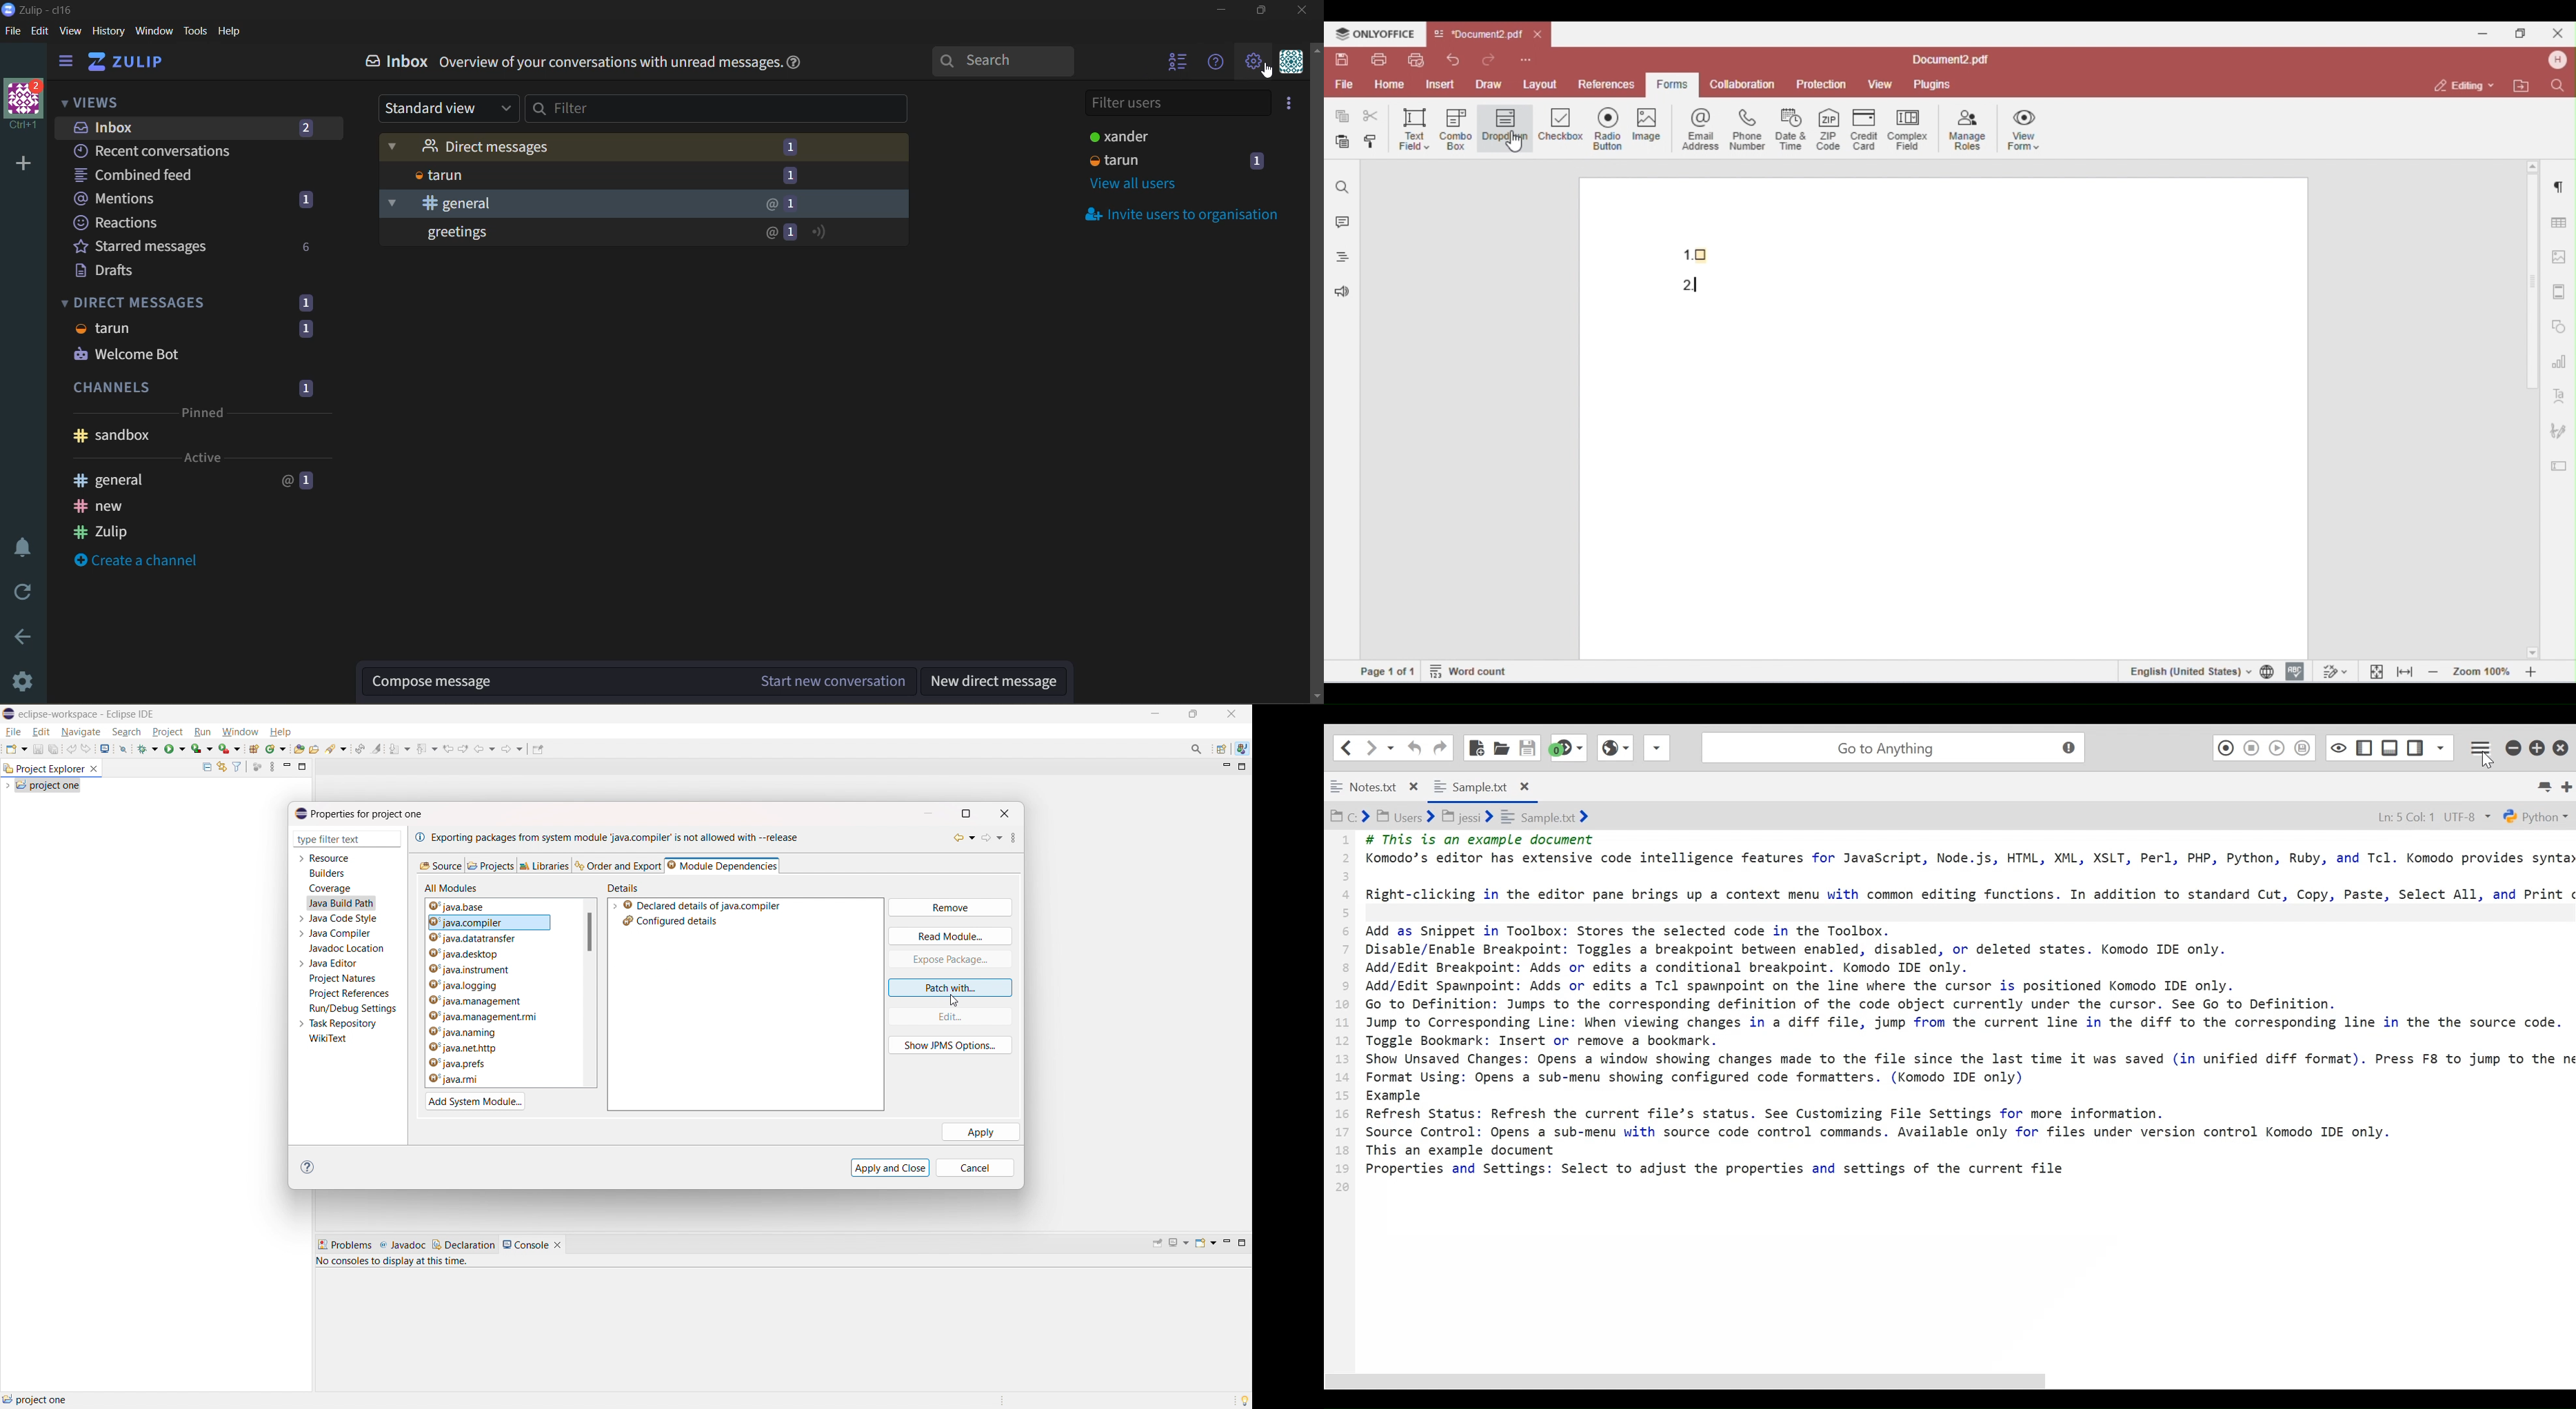  I want to click on filter users, so click(1178, 101).